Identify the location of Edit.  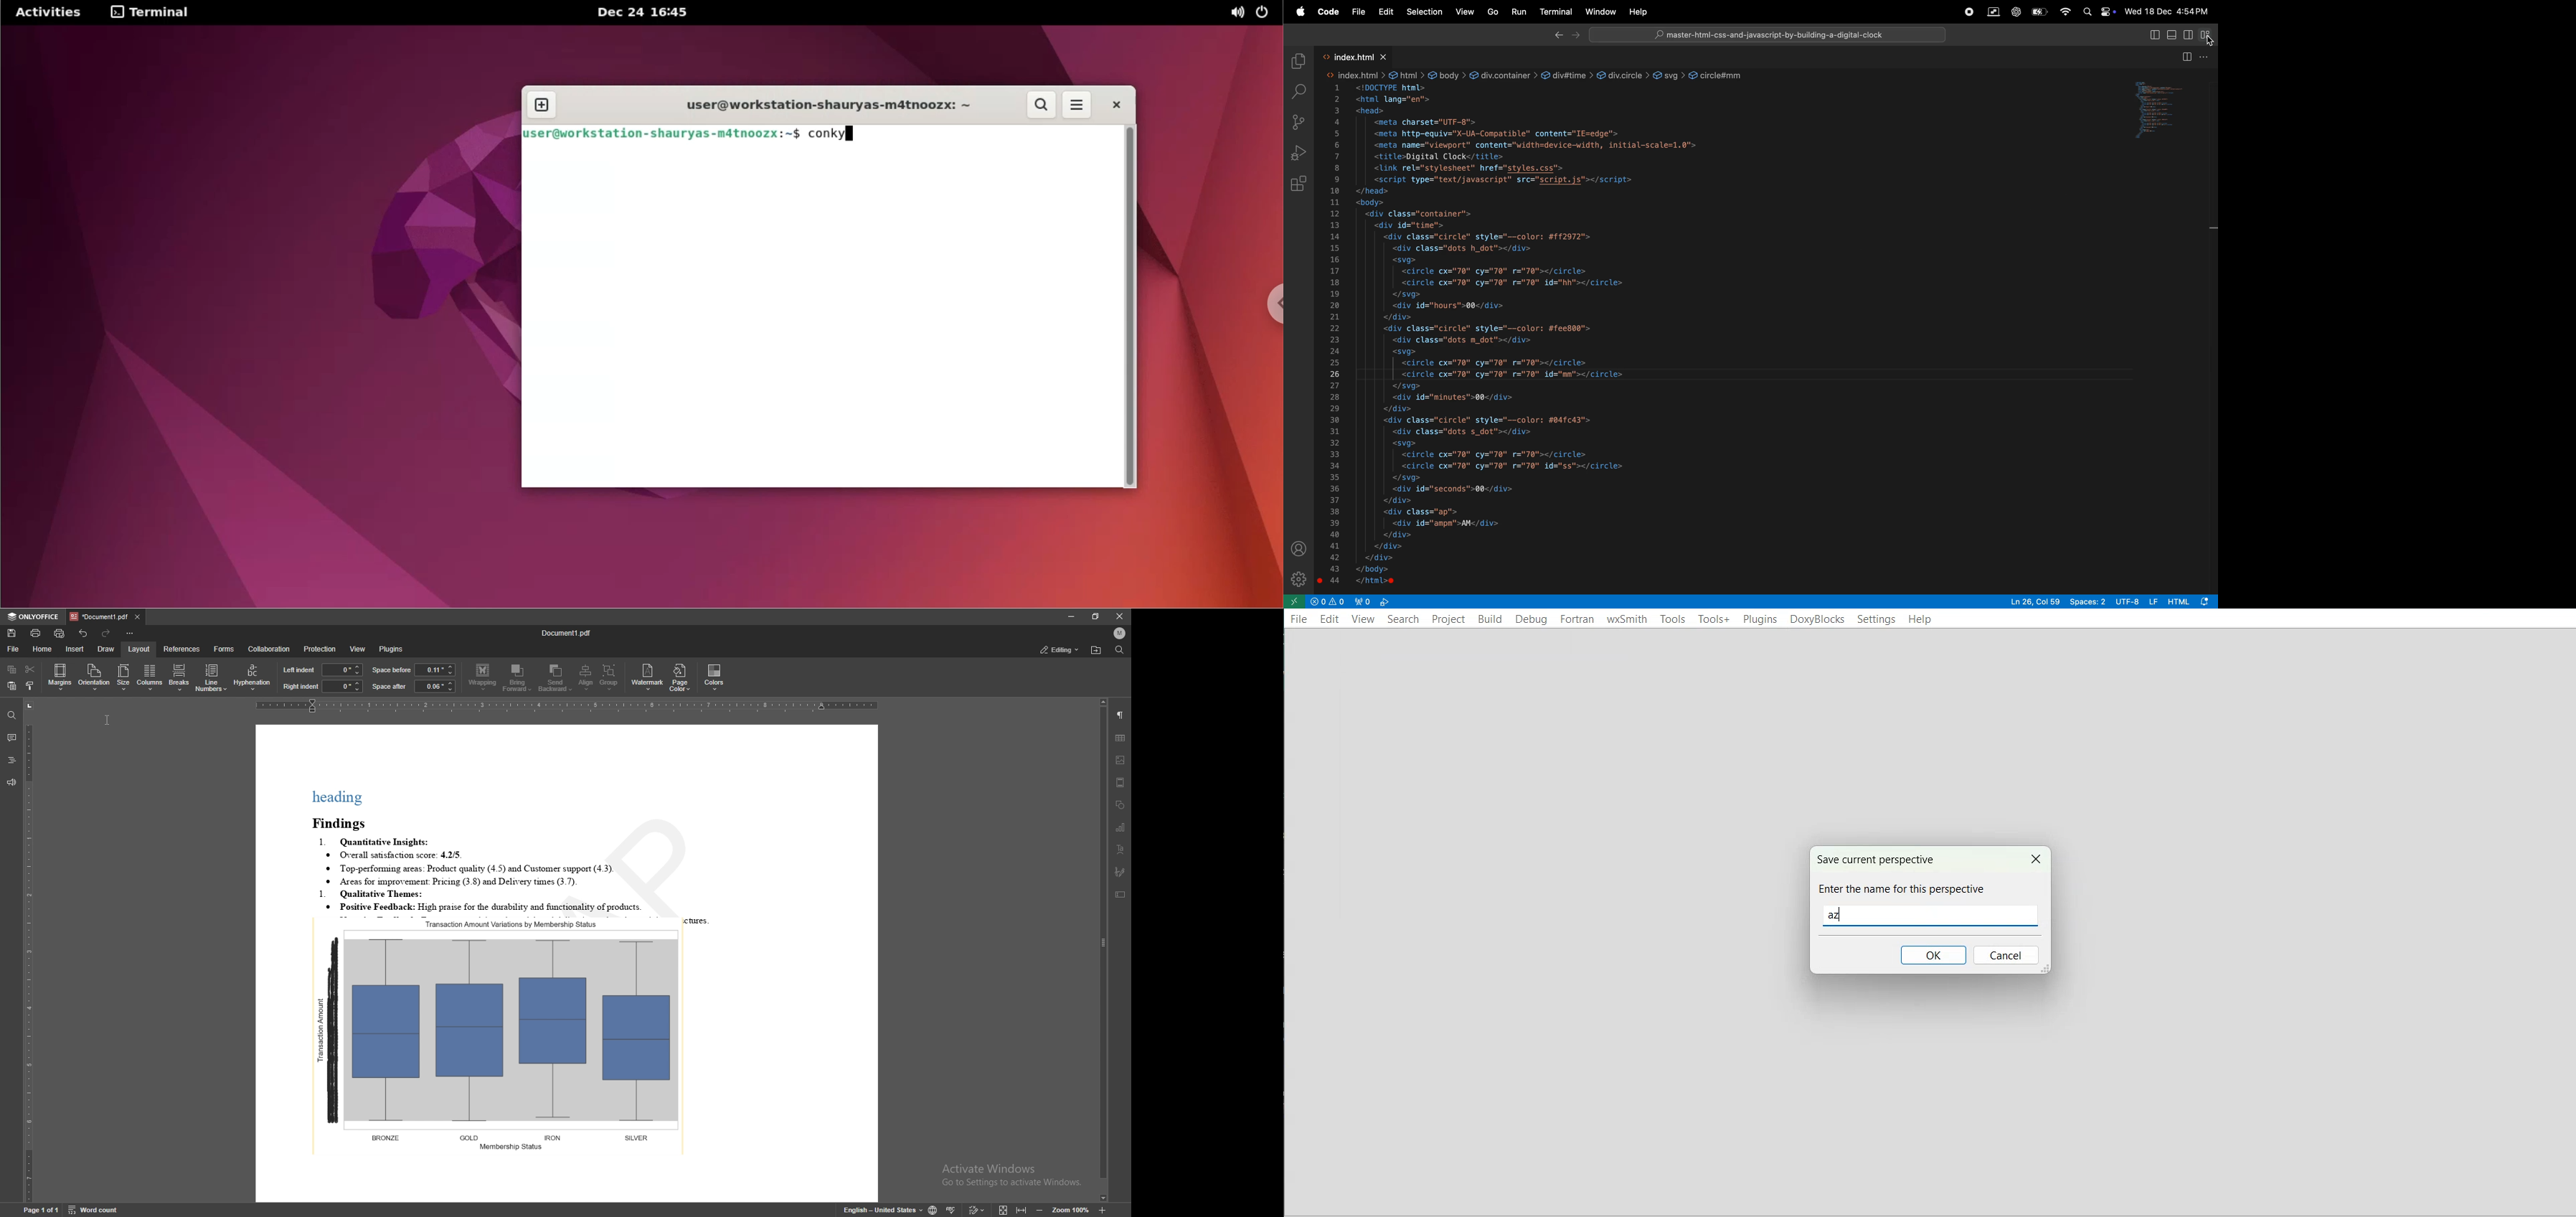
(1329, 619).